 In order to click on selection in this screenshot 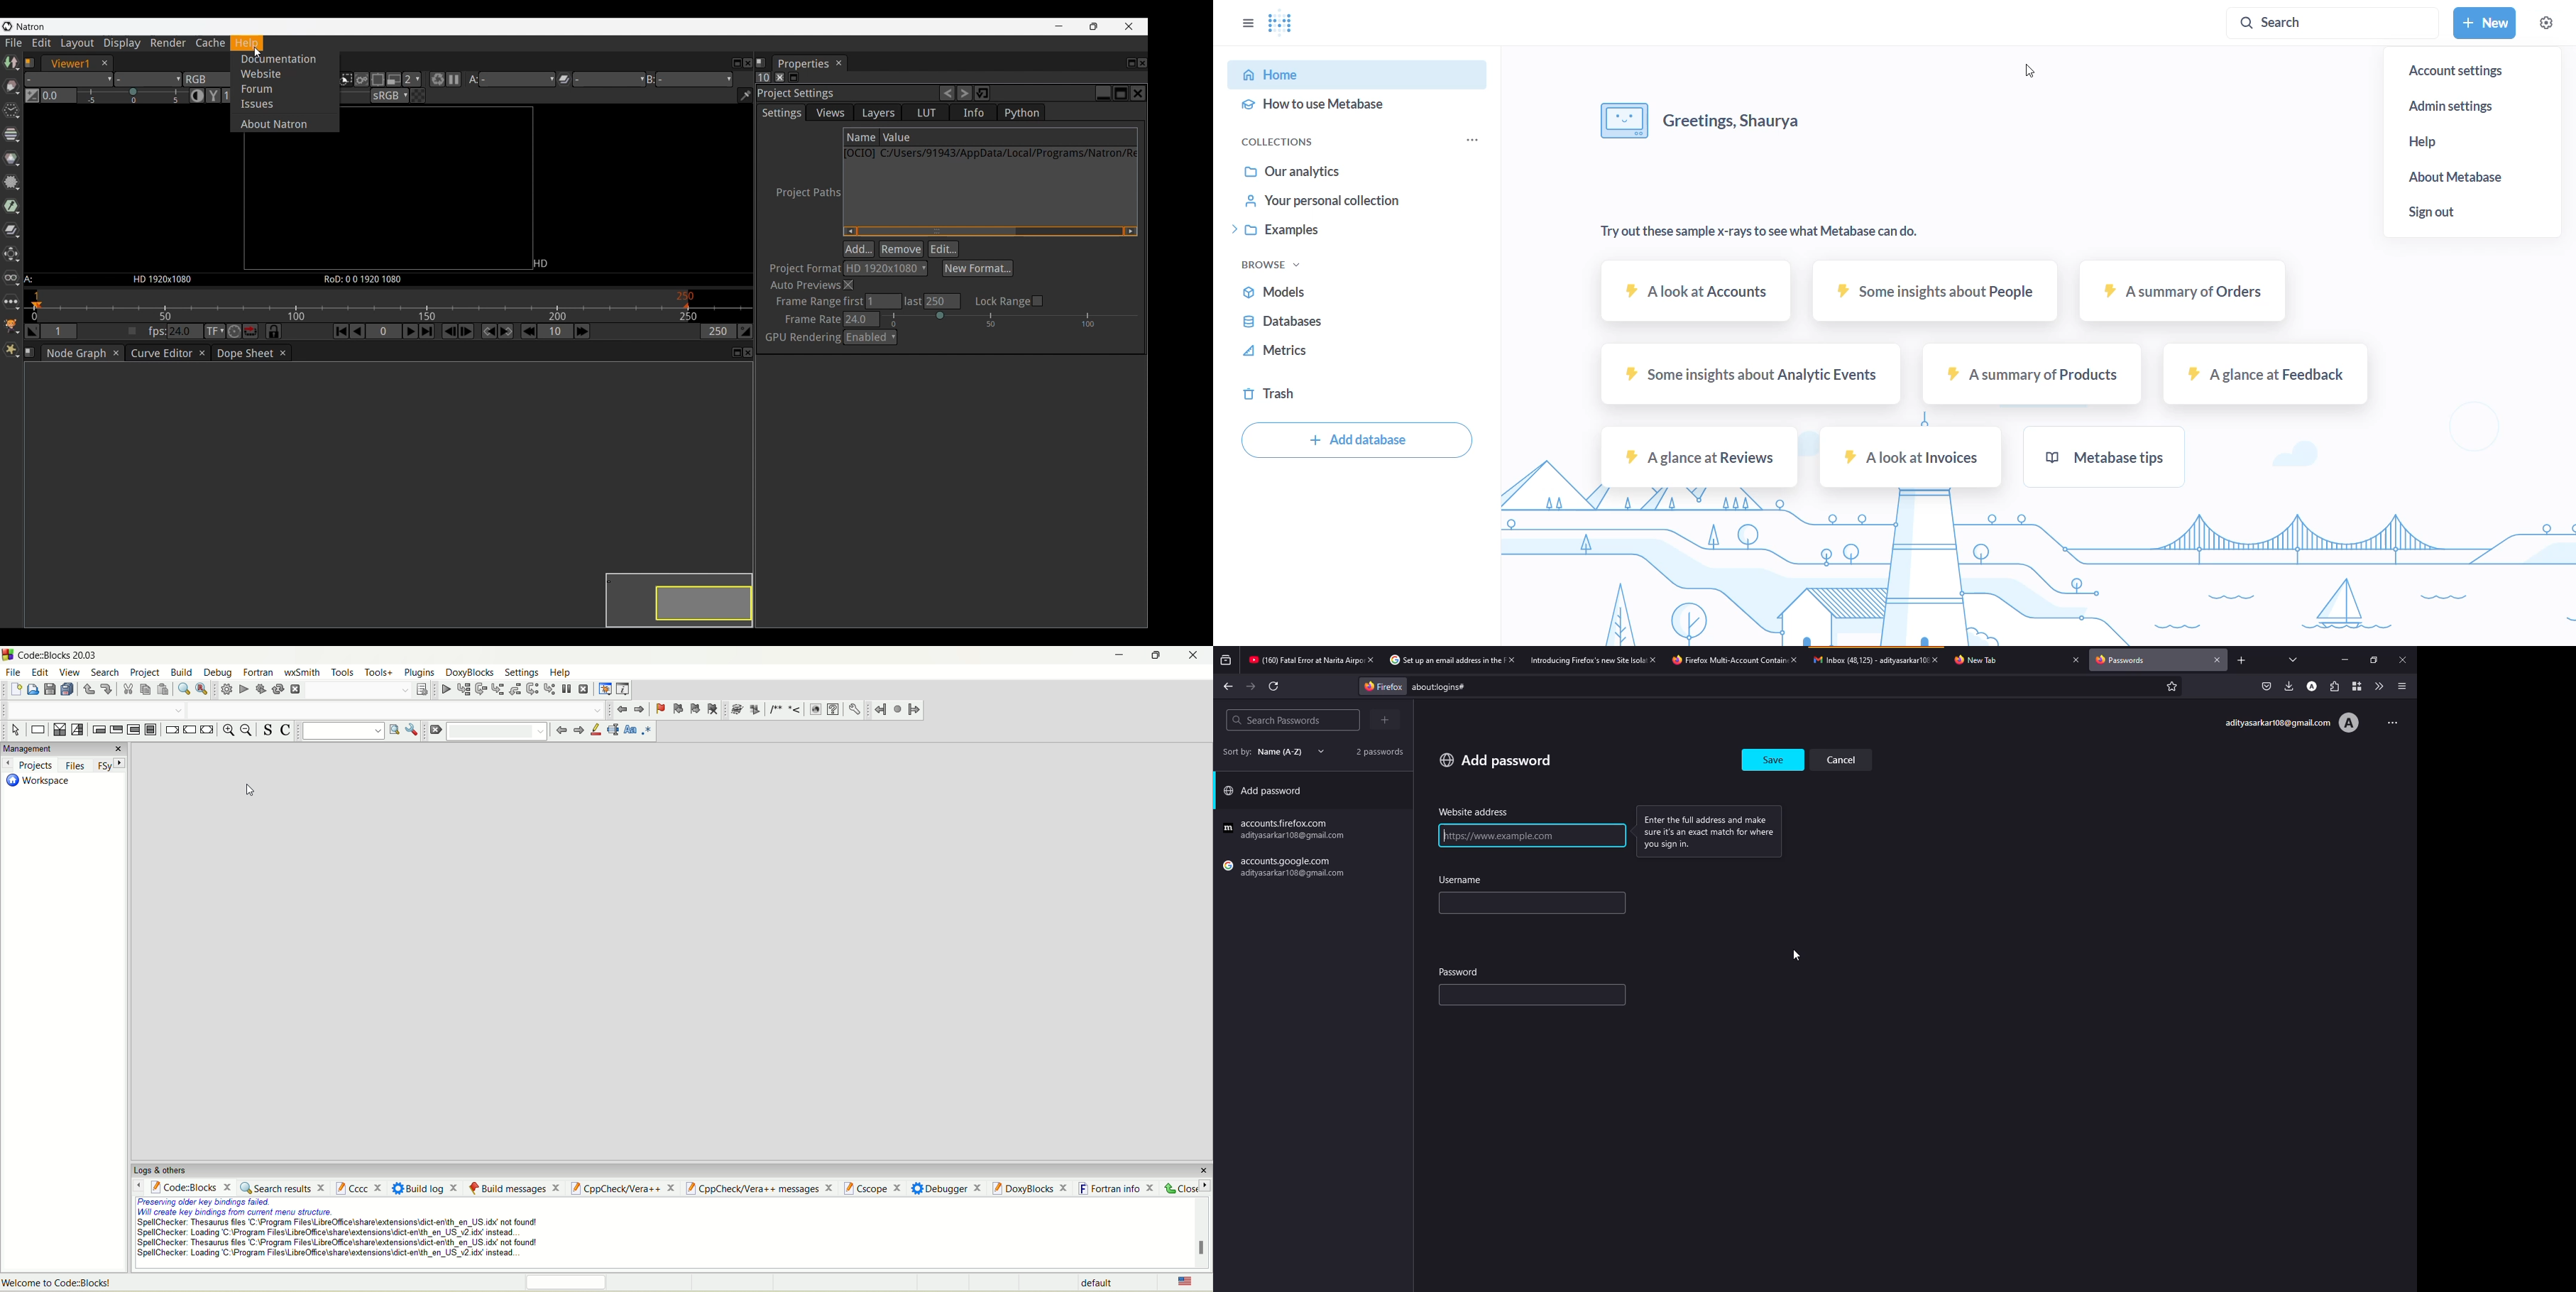, I will do `click(78, 729)`.